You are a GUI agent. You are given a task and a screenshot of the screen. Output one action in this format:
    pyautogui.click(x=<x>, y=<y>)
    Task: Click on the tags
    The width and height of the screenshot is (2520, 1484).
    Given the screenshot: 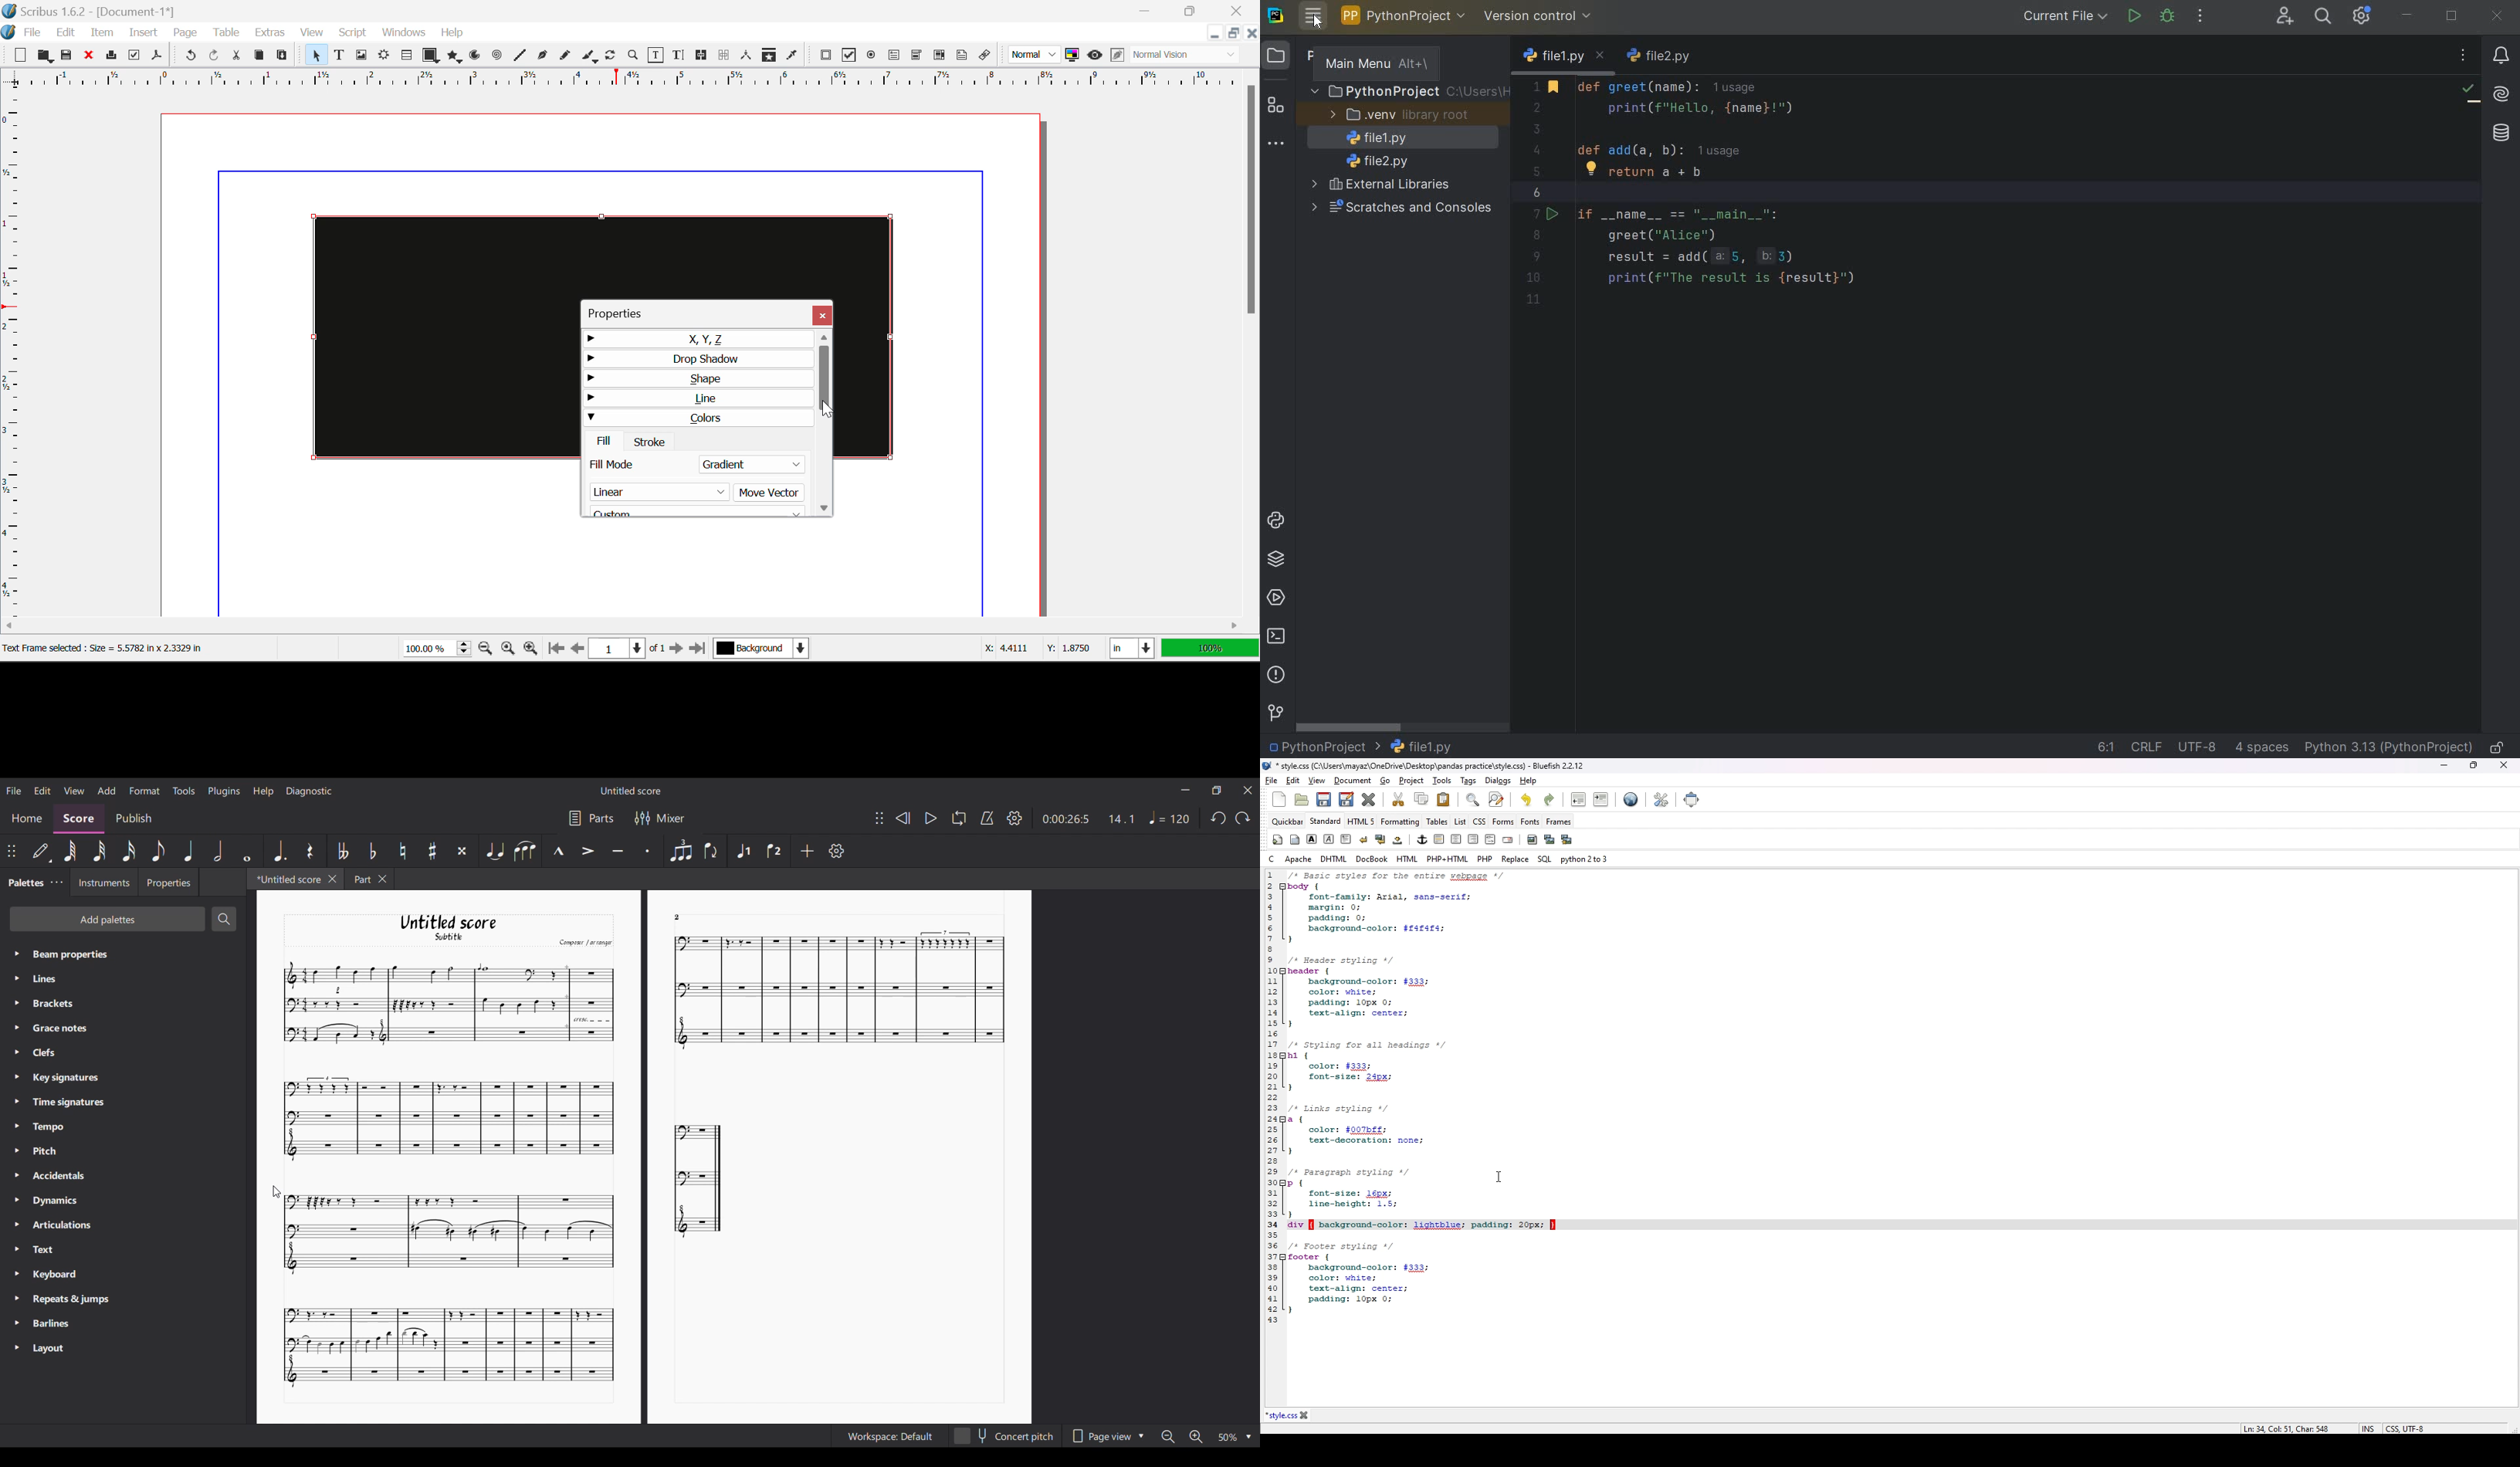 What is the action you would take?
    pyautogui.click(x=1467, y=780)
    